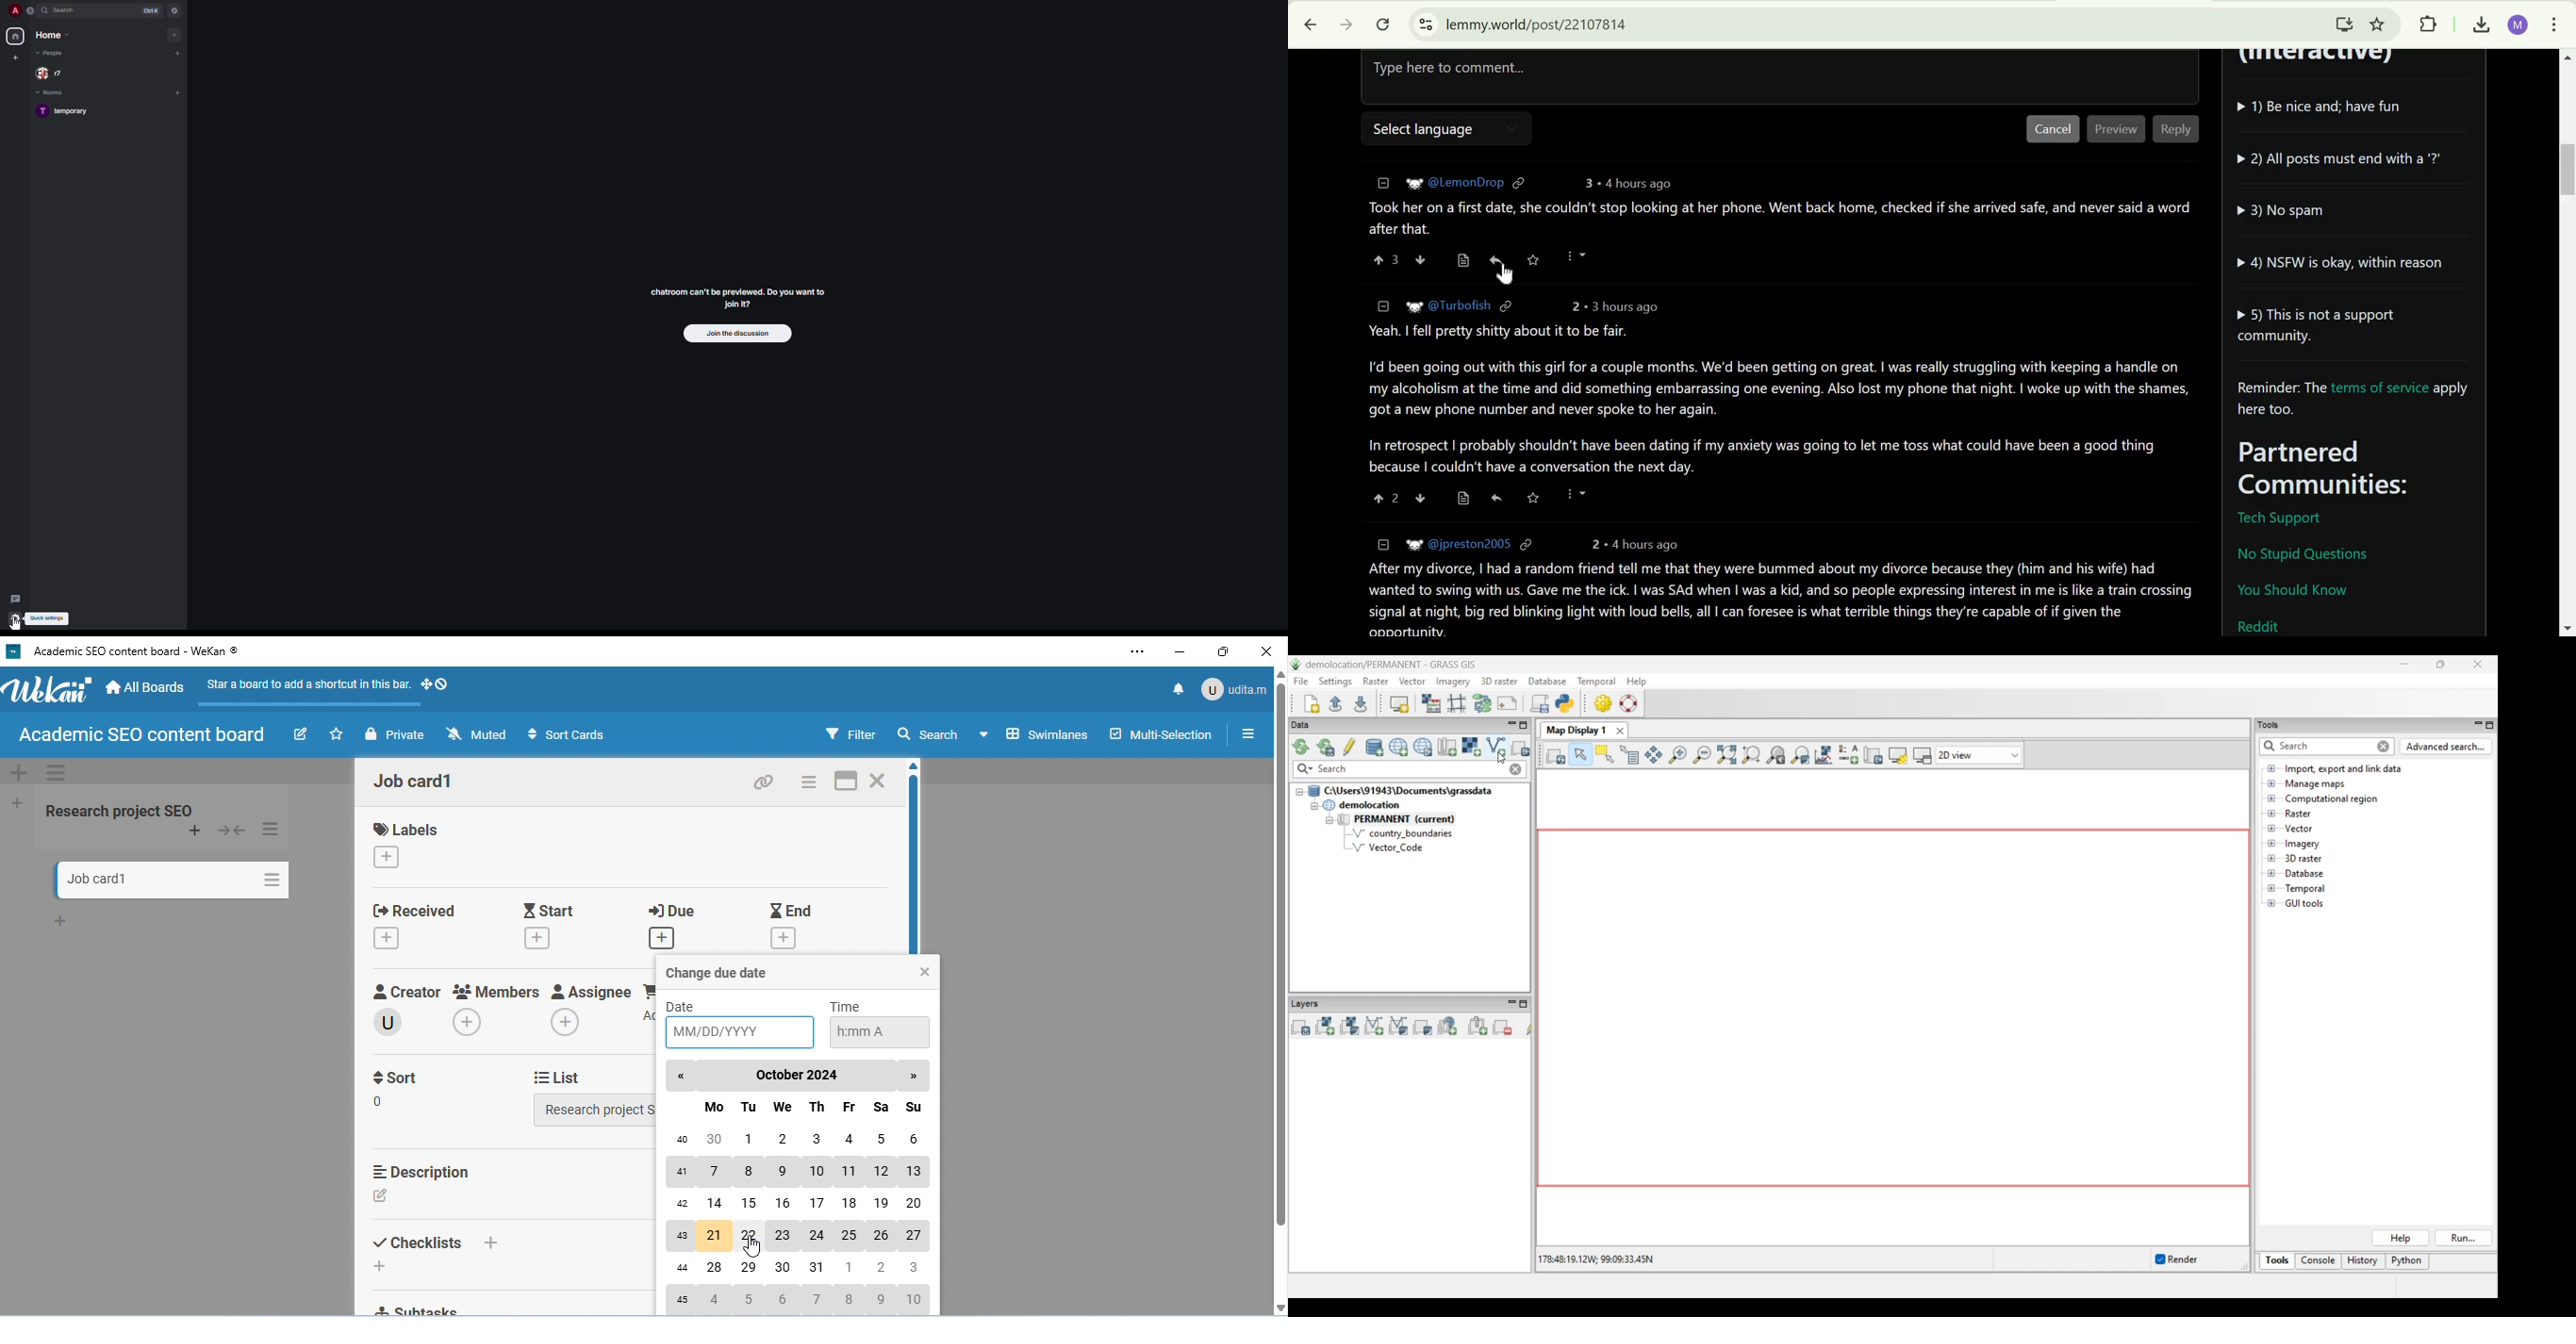  What do you see at coordinates (766, 782) in the screenshot?
I see `copy card link` at bounding box center [766, 782].